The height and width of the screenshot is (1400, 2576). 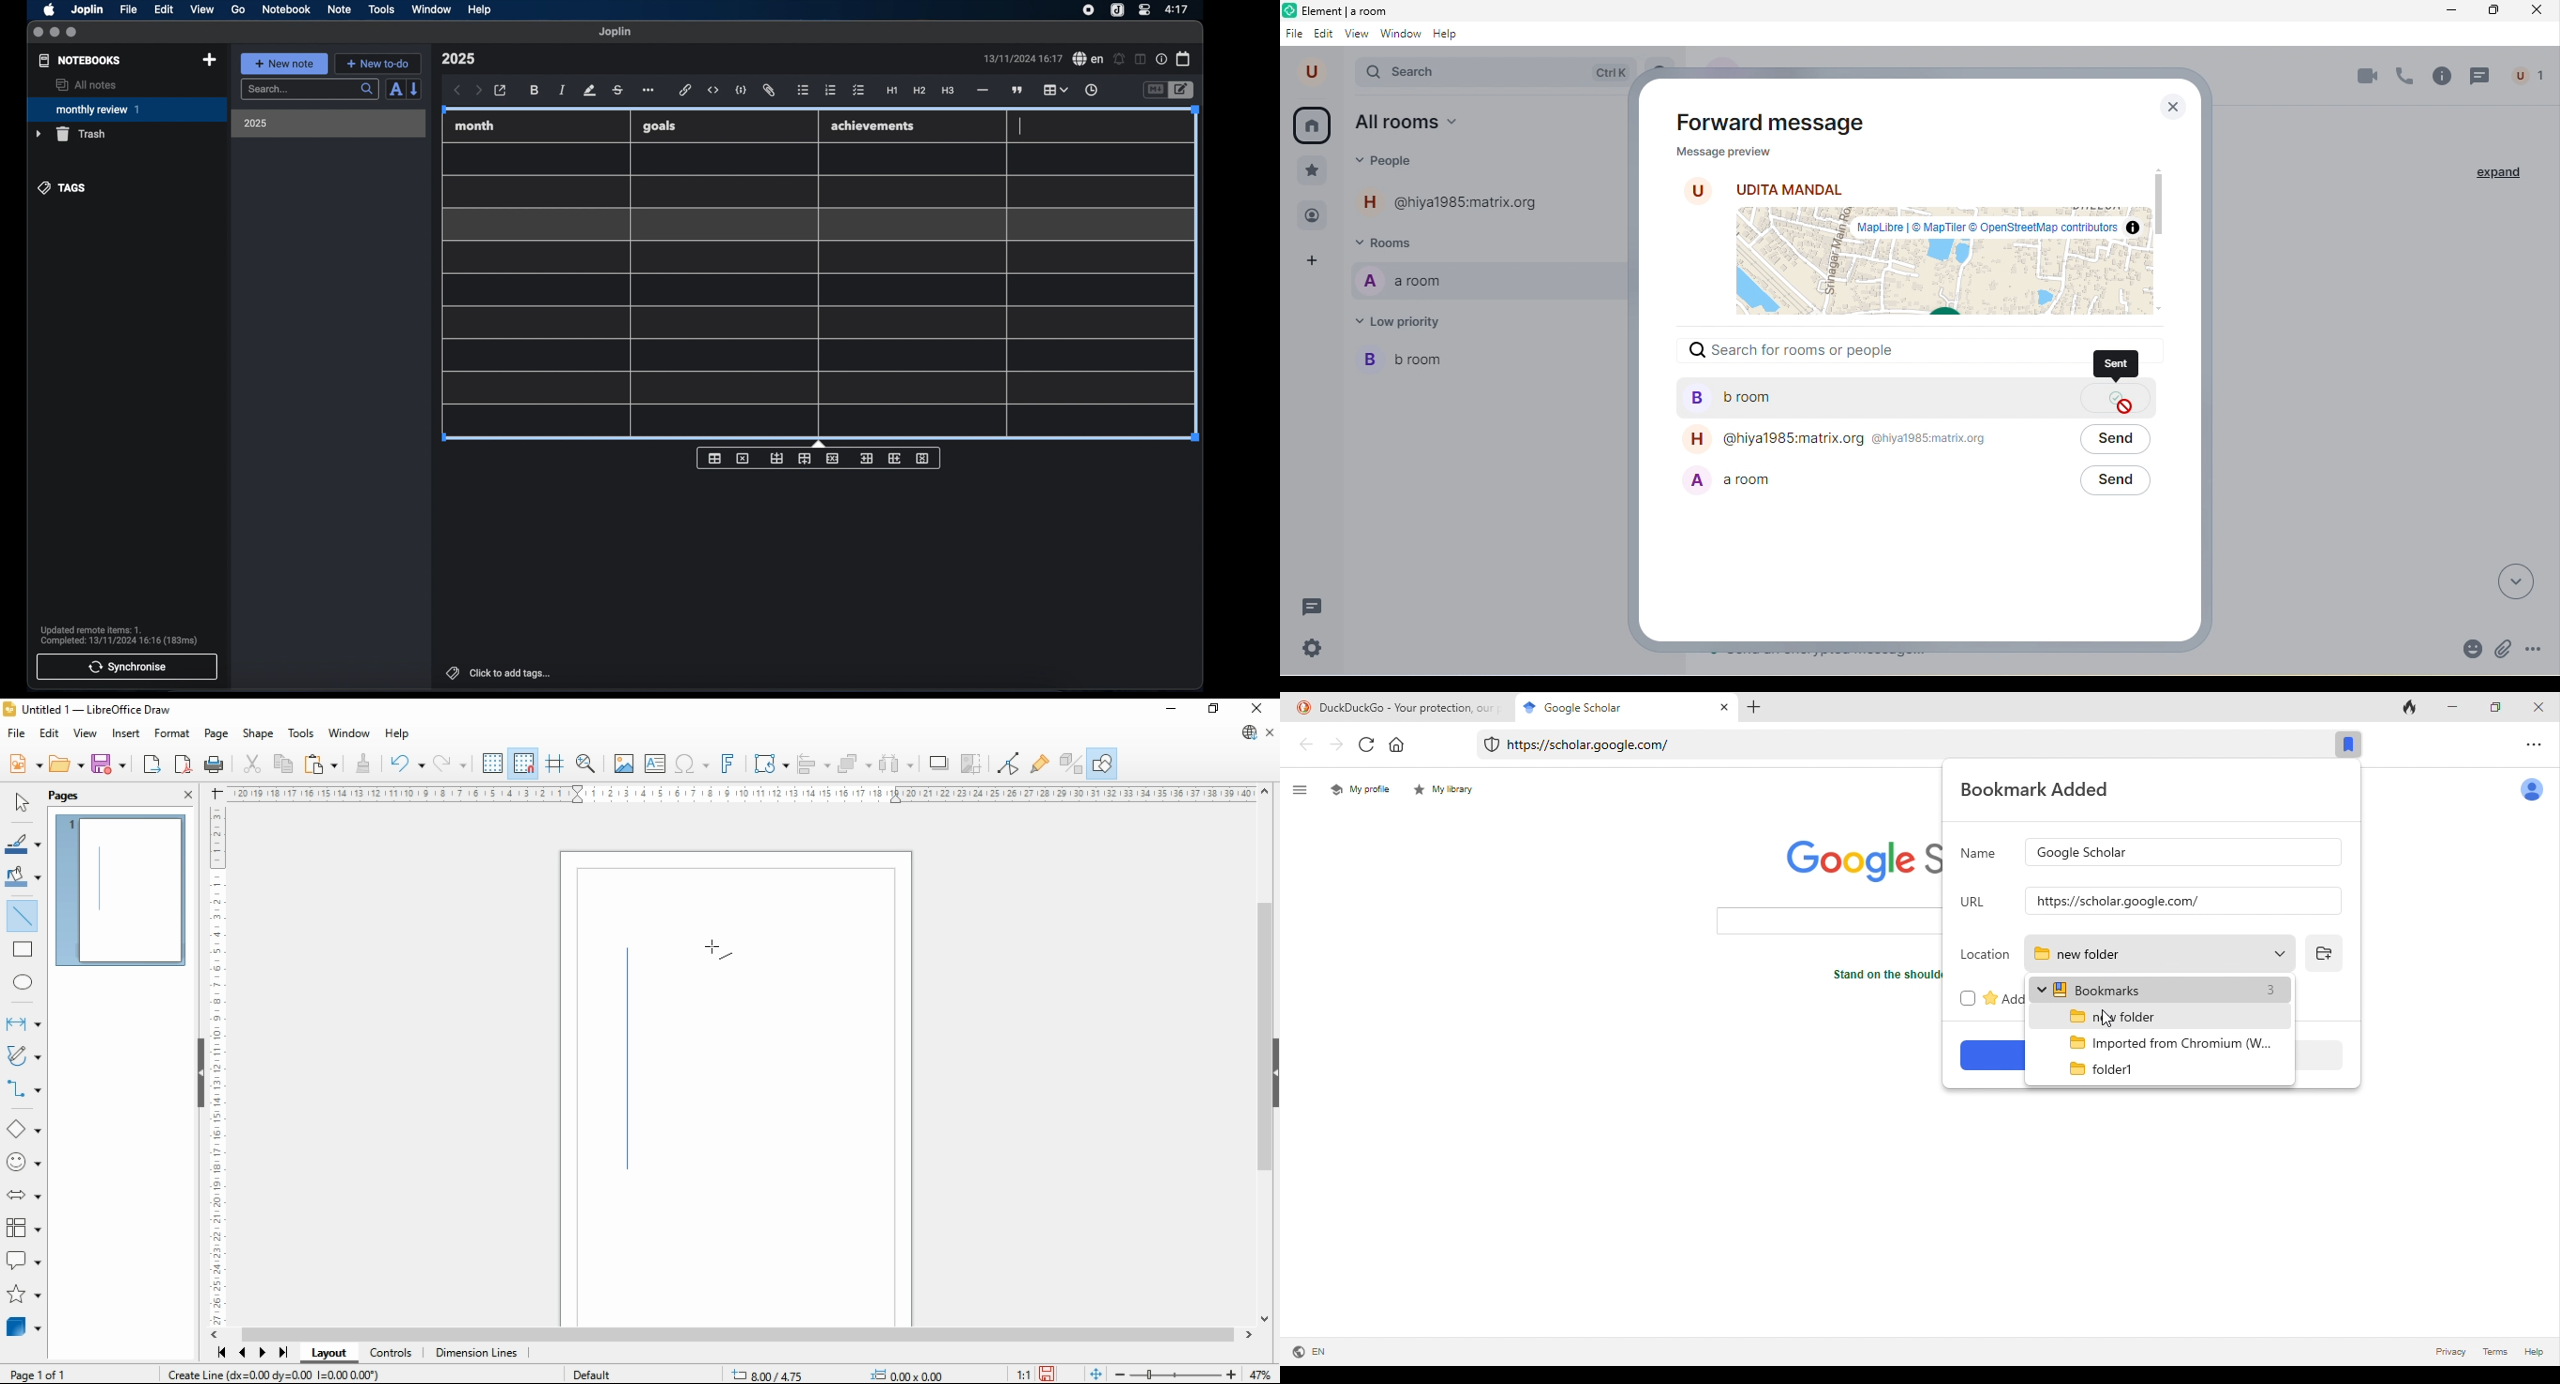 I want to click on forwarded the message, so click(x=2123, y=396).